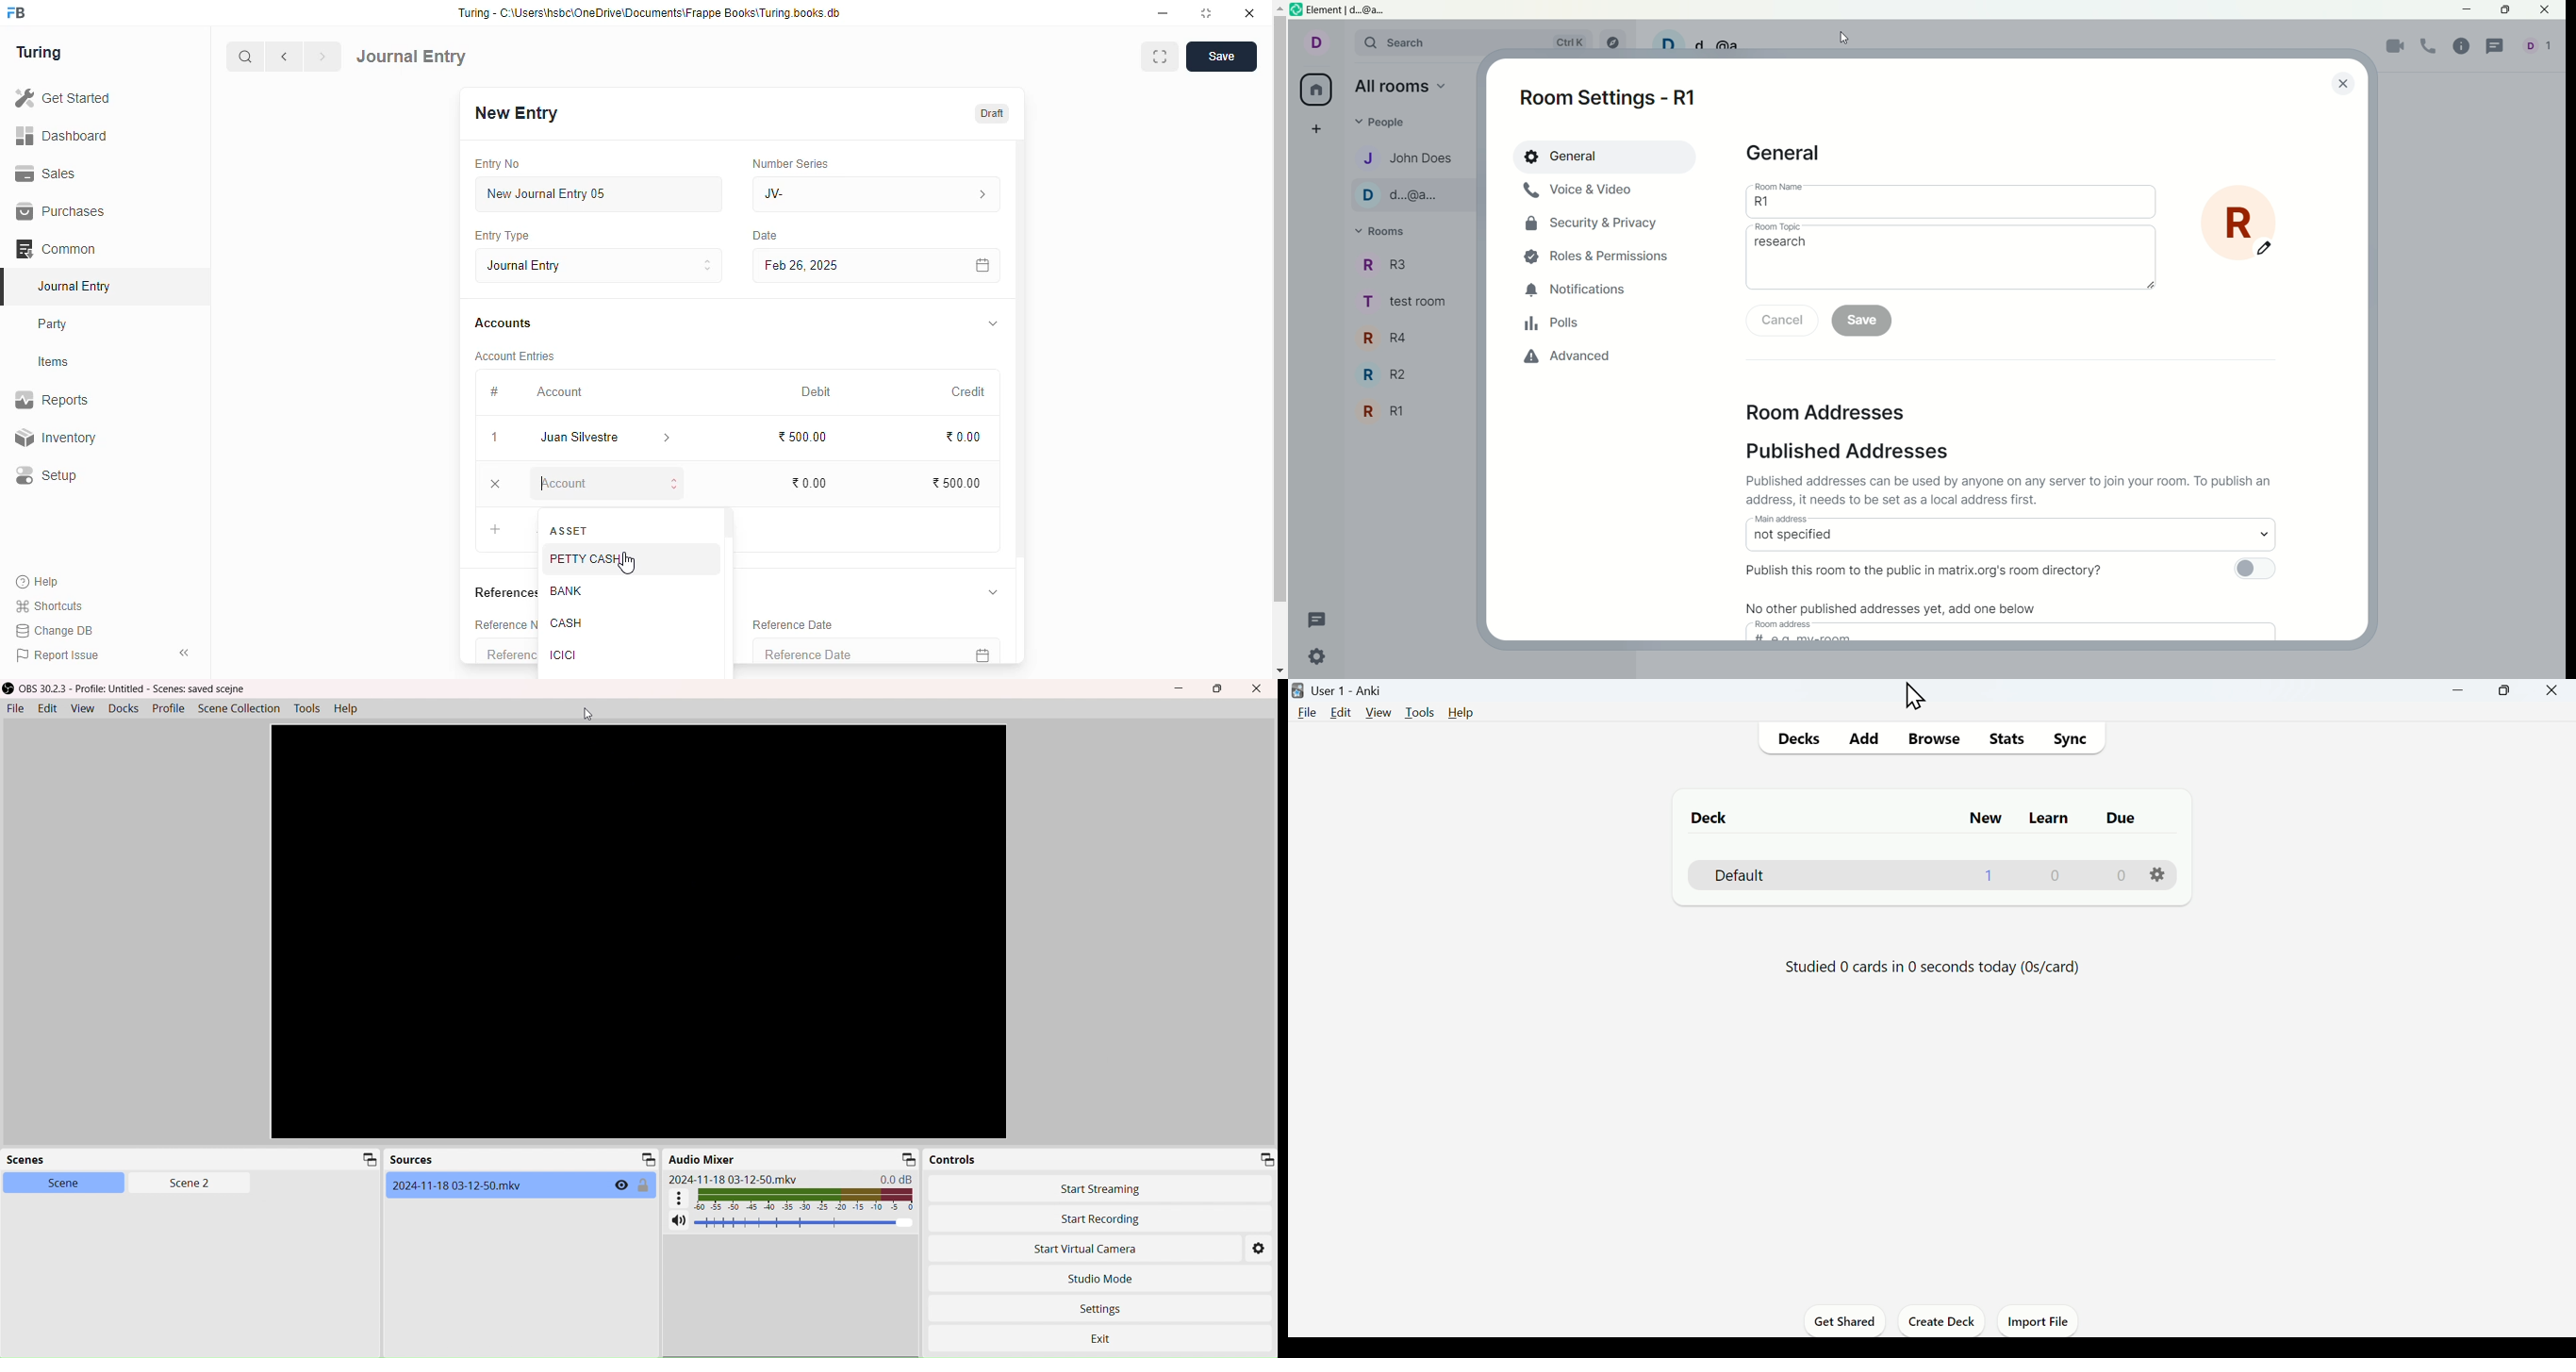  Describe the element at coordinates (1398, 413) in the screenshot. I see `r r1` at that location.